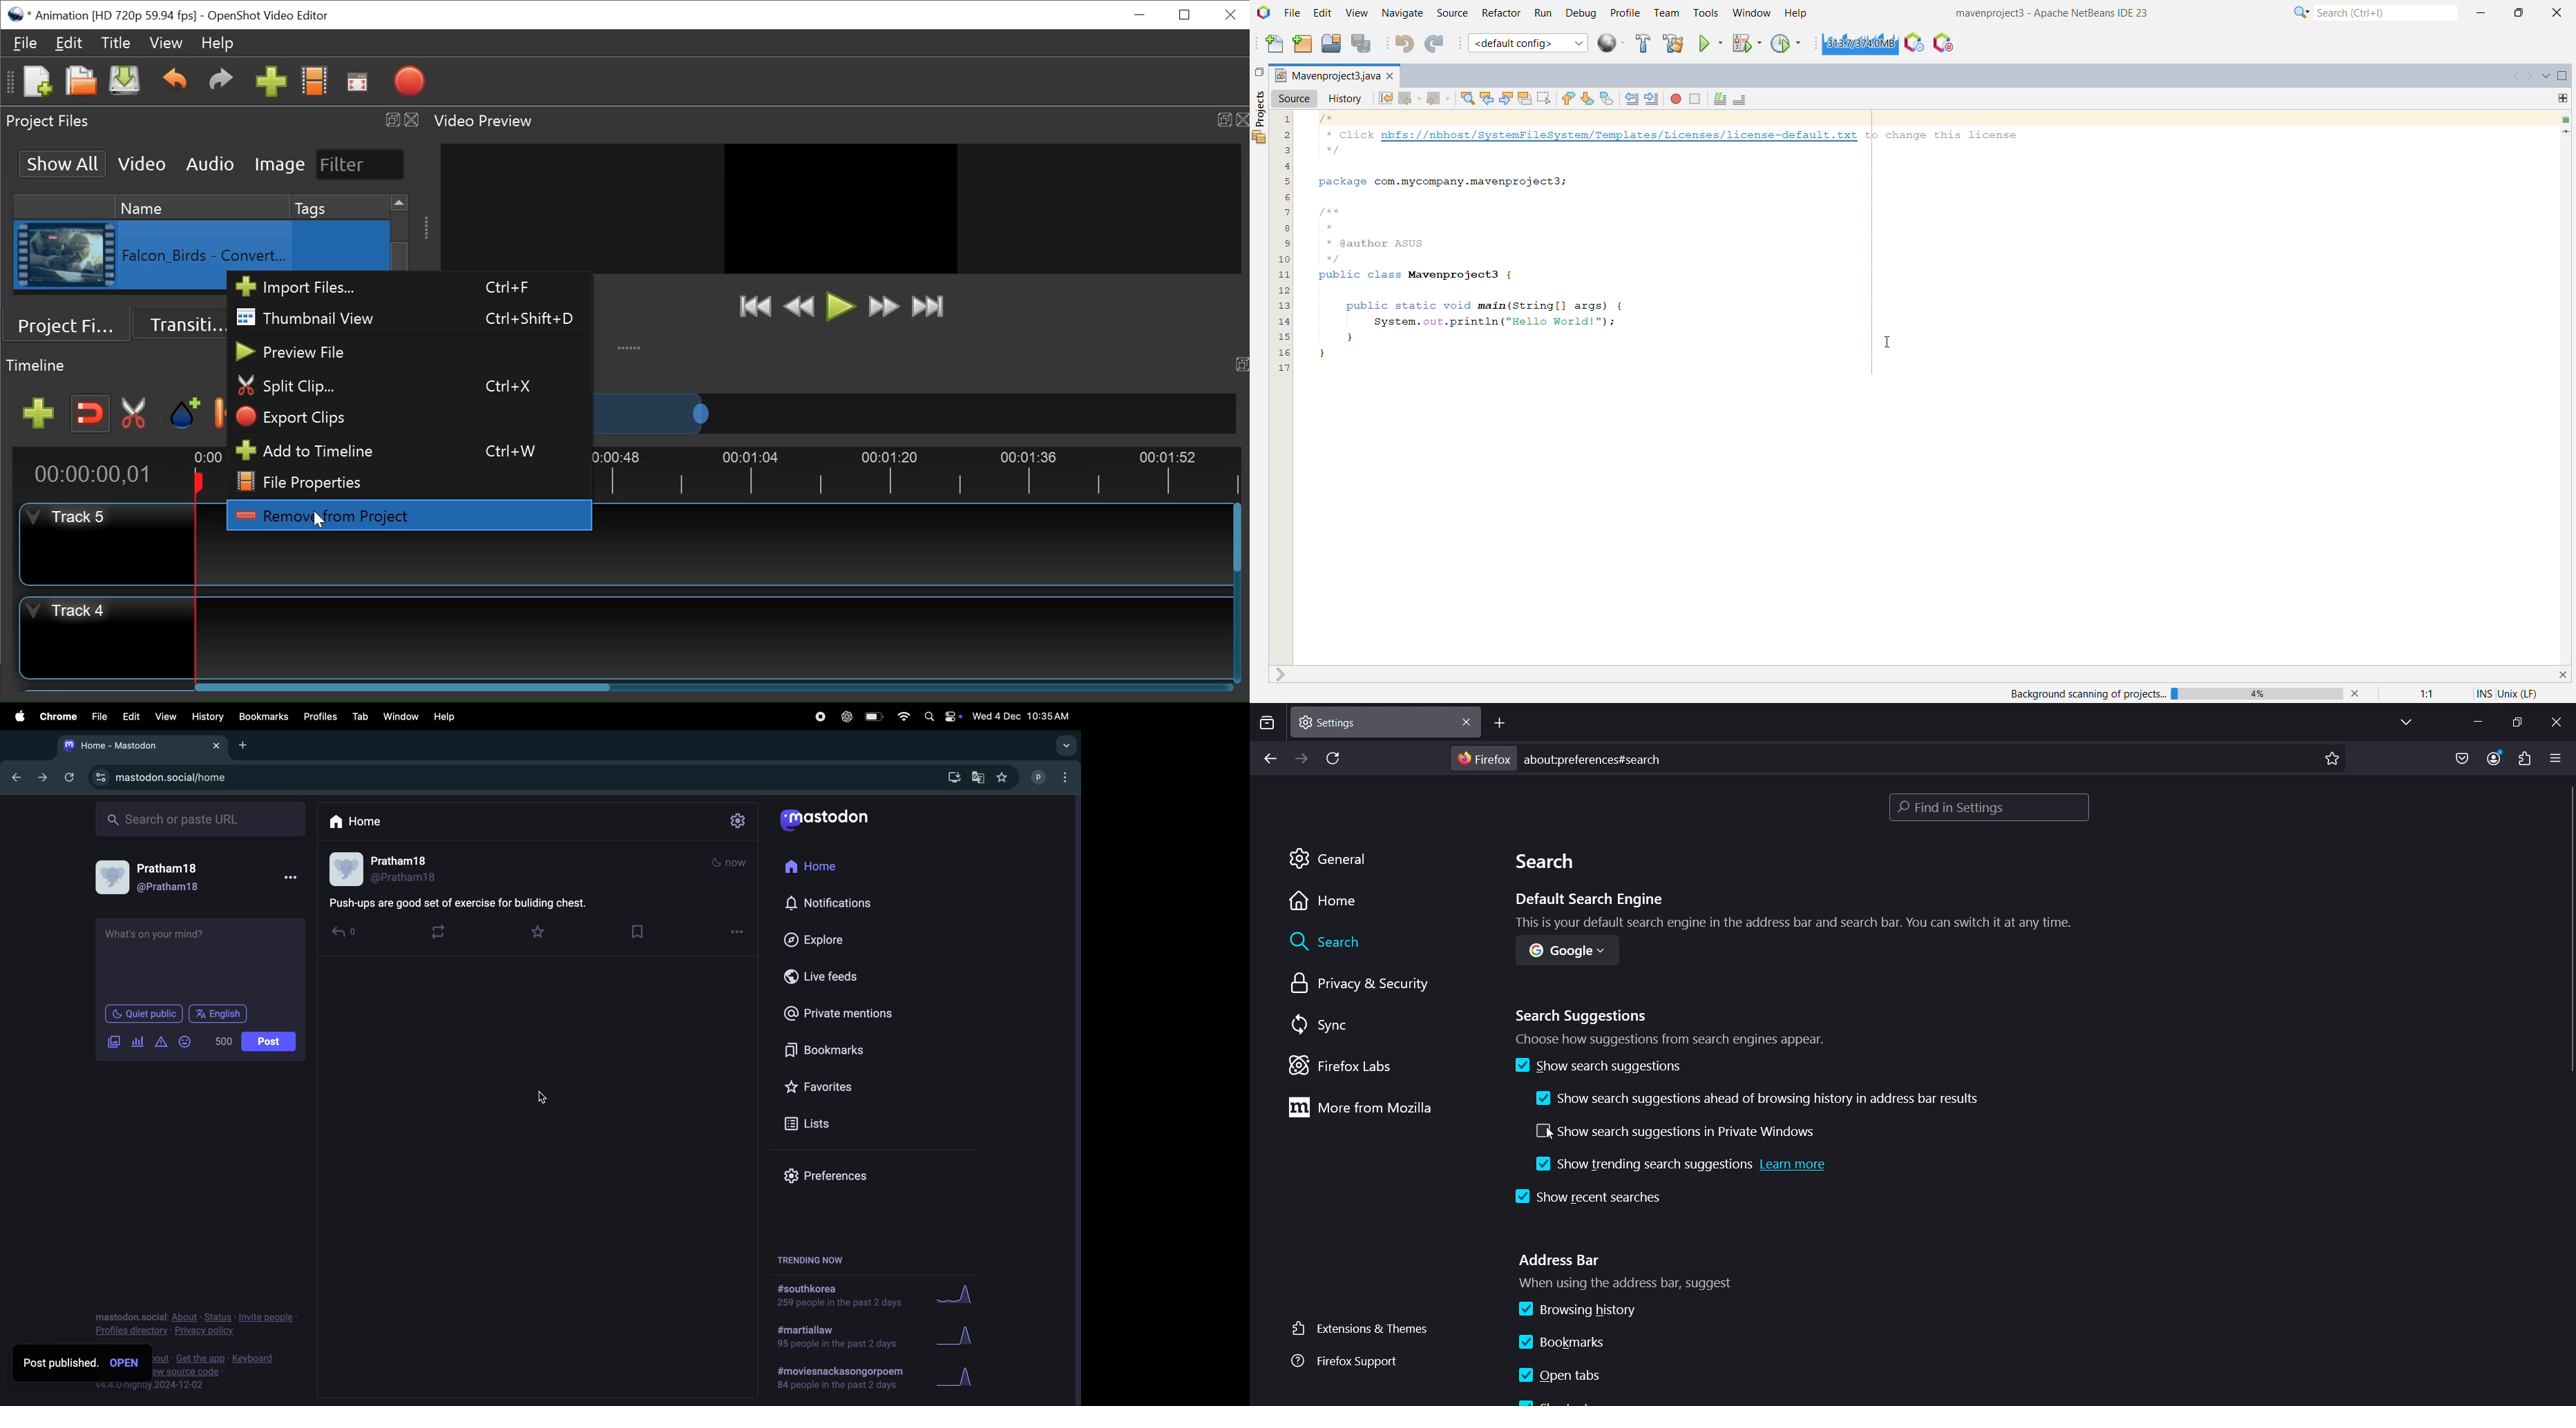  What do you see at coordinates (1469, 720) in the screenshot?
I see `close tab` at bounding box center [1469, 720].